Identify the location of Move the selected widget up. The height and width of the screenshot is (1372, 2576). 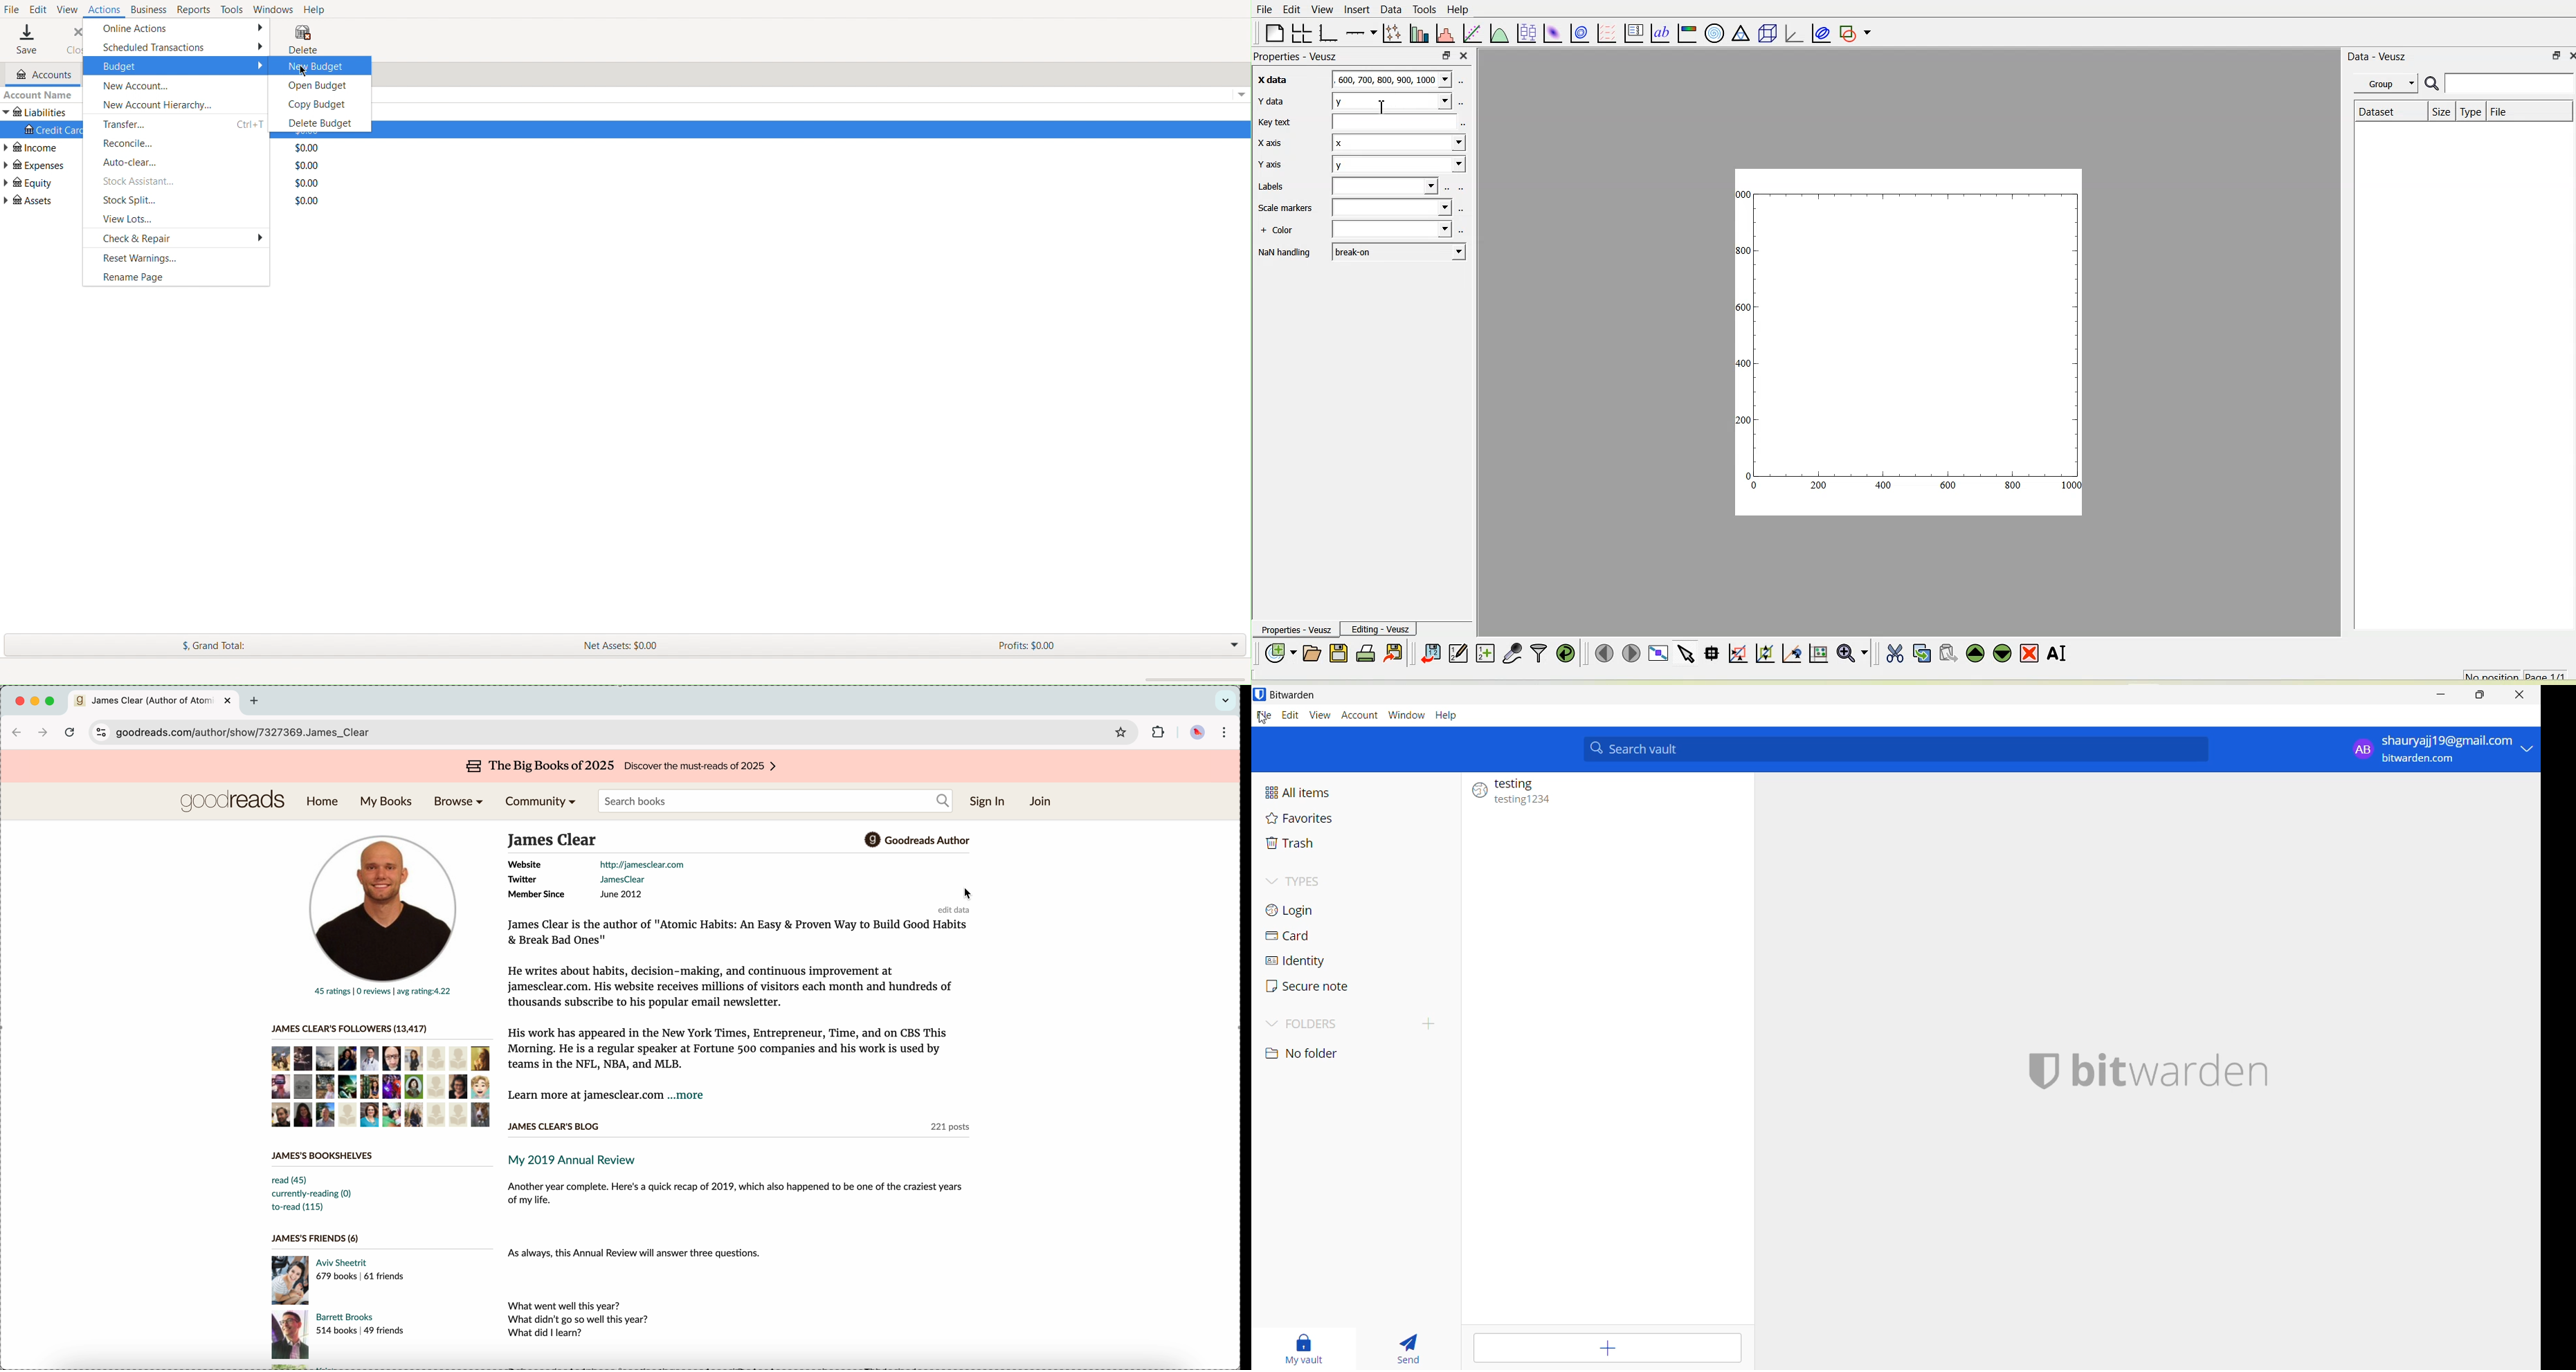
(1976, 653).